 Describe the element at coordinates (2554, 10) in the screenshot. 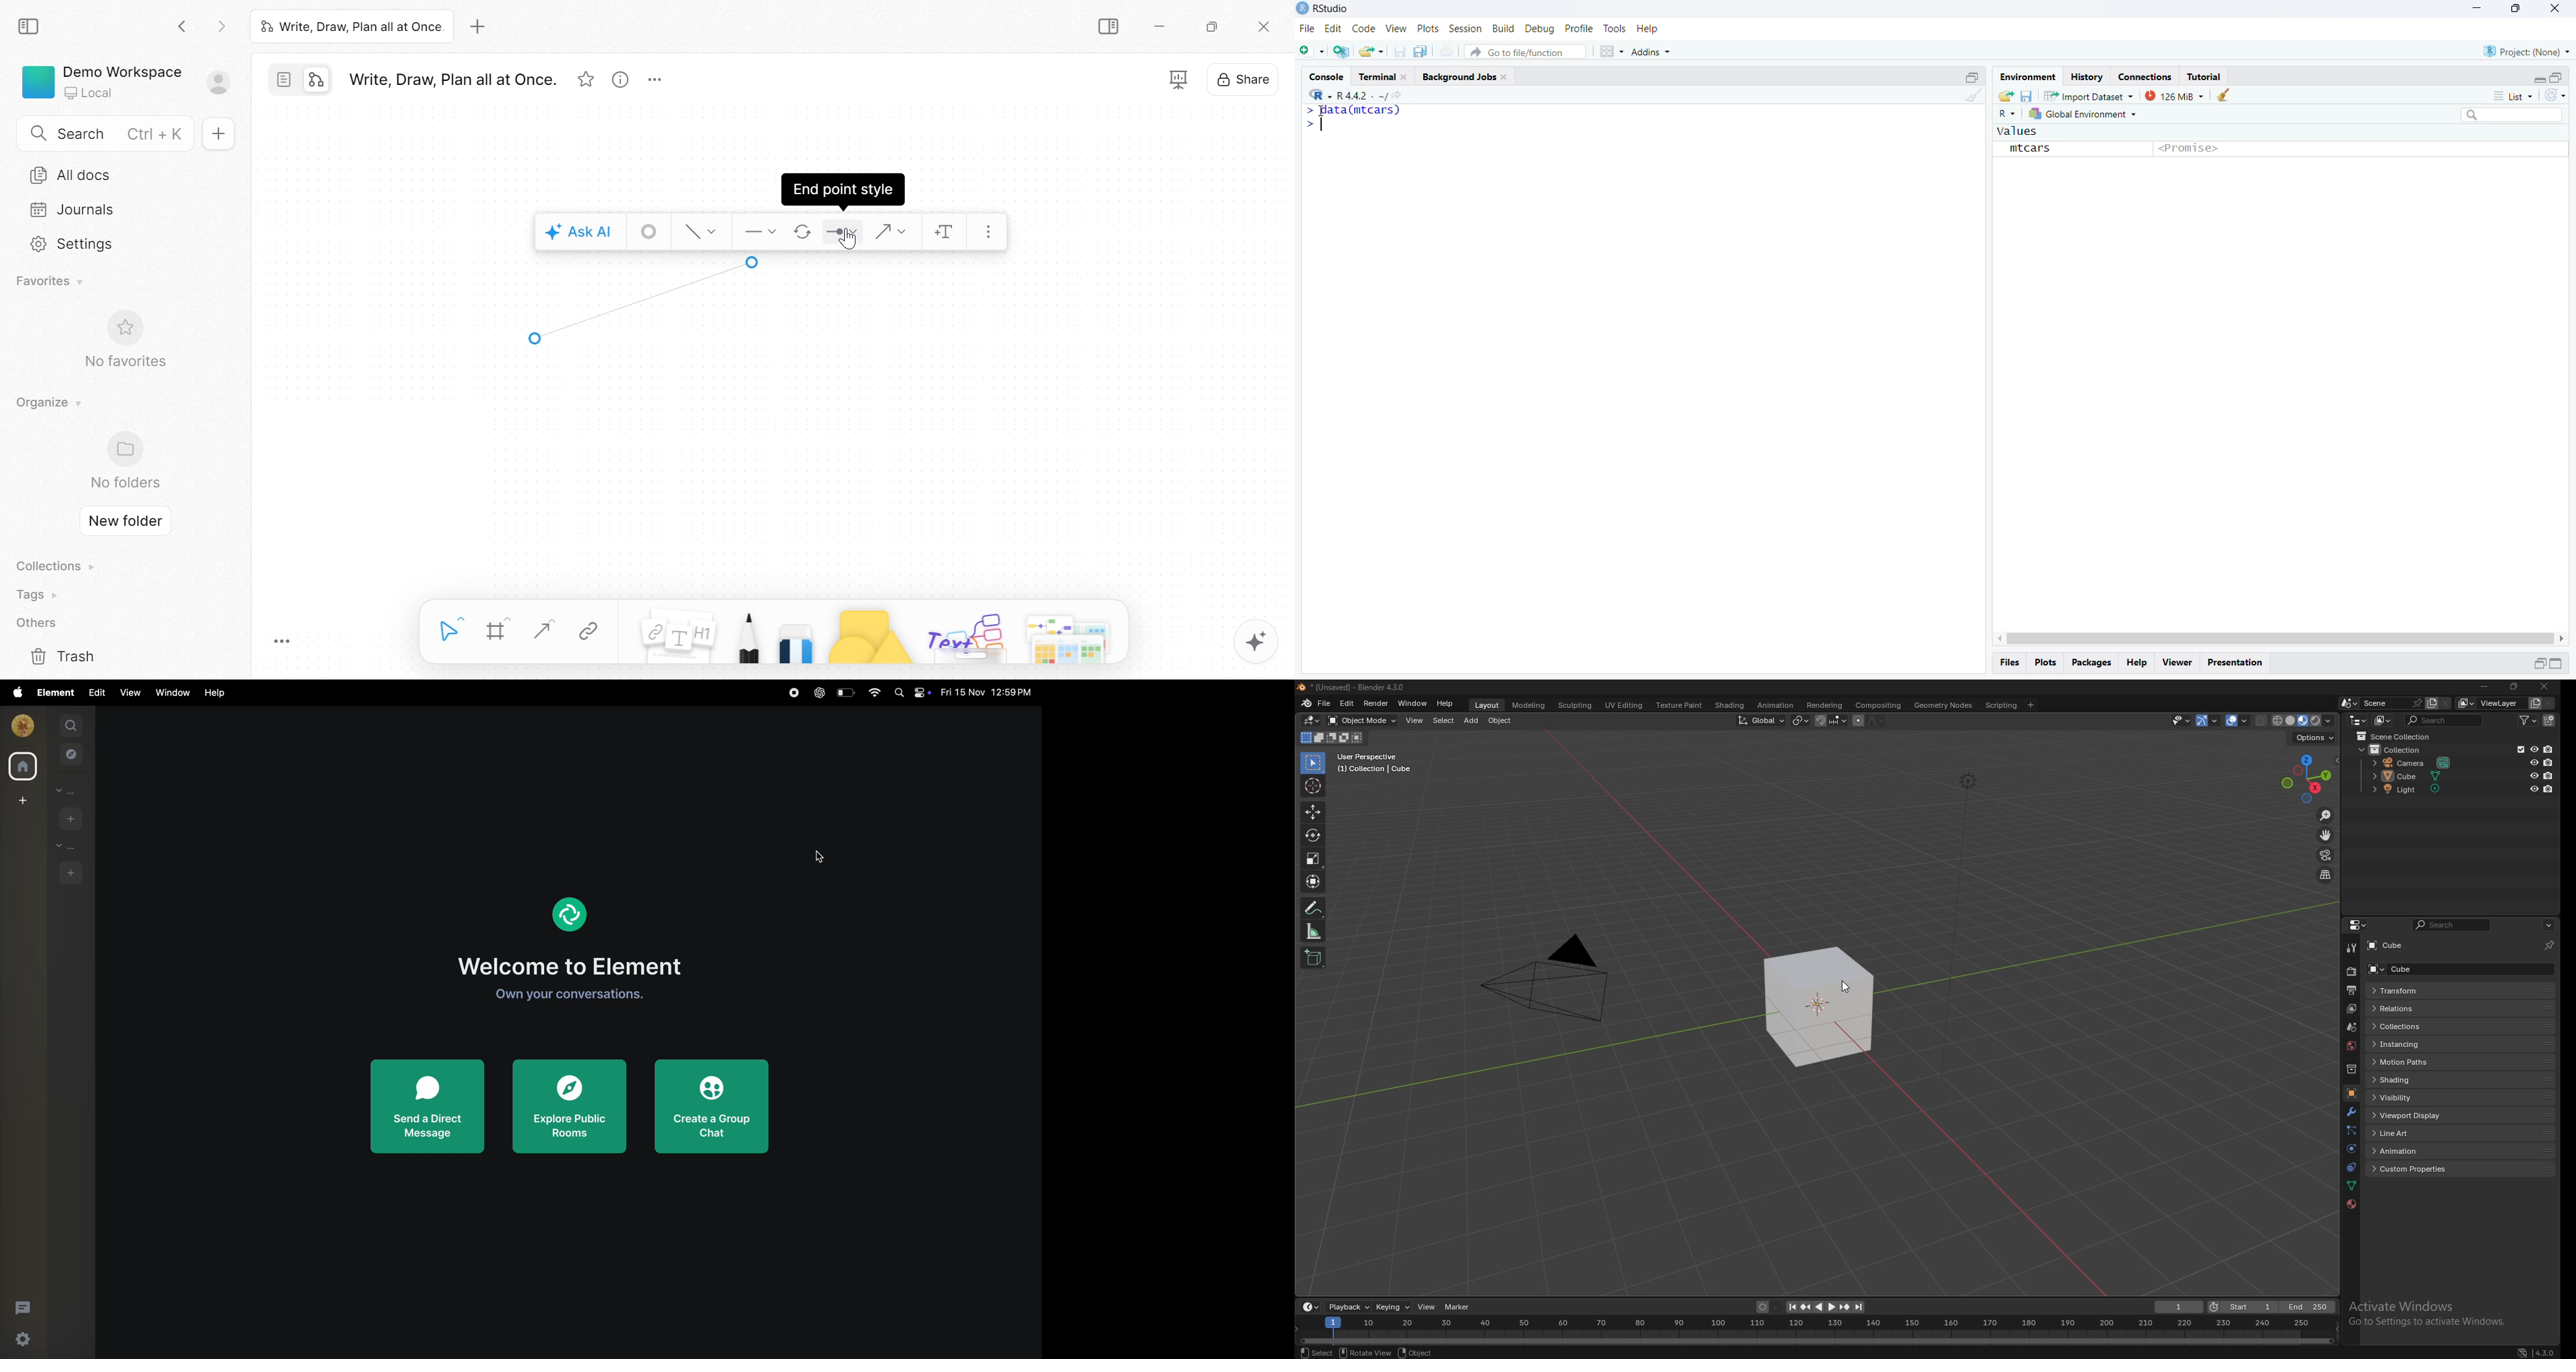

I see `close` at that location.